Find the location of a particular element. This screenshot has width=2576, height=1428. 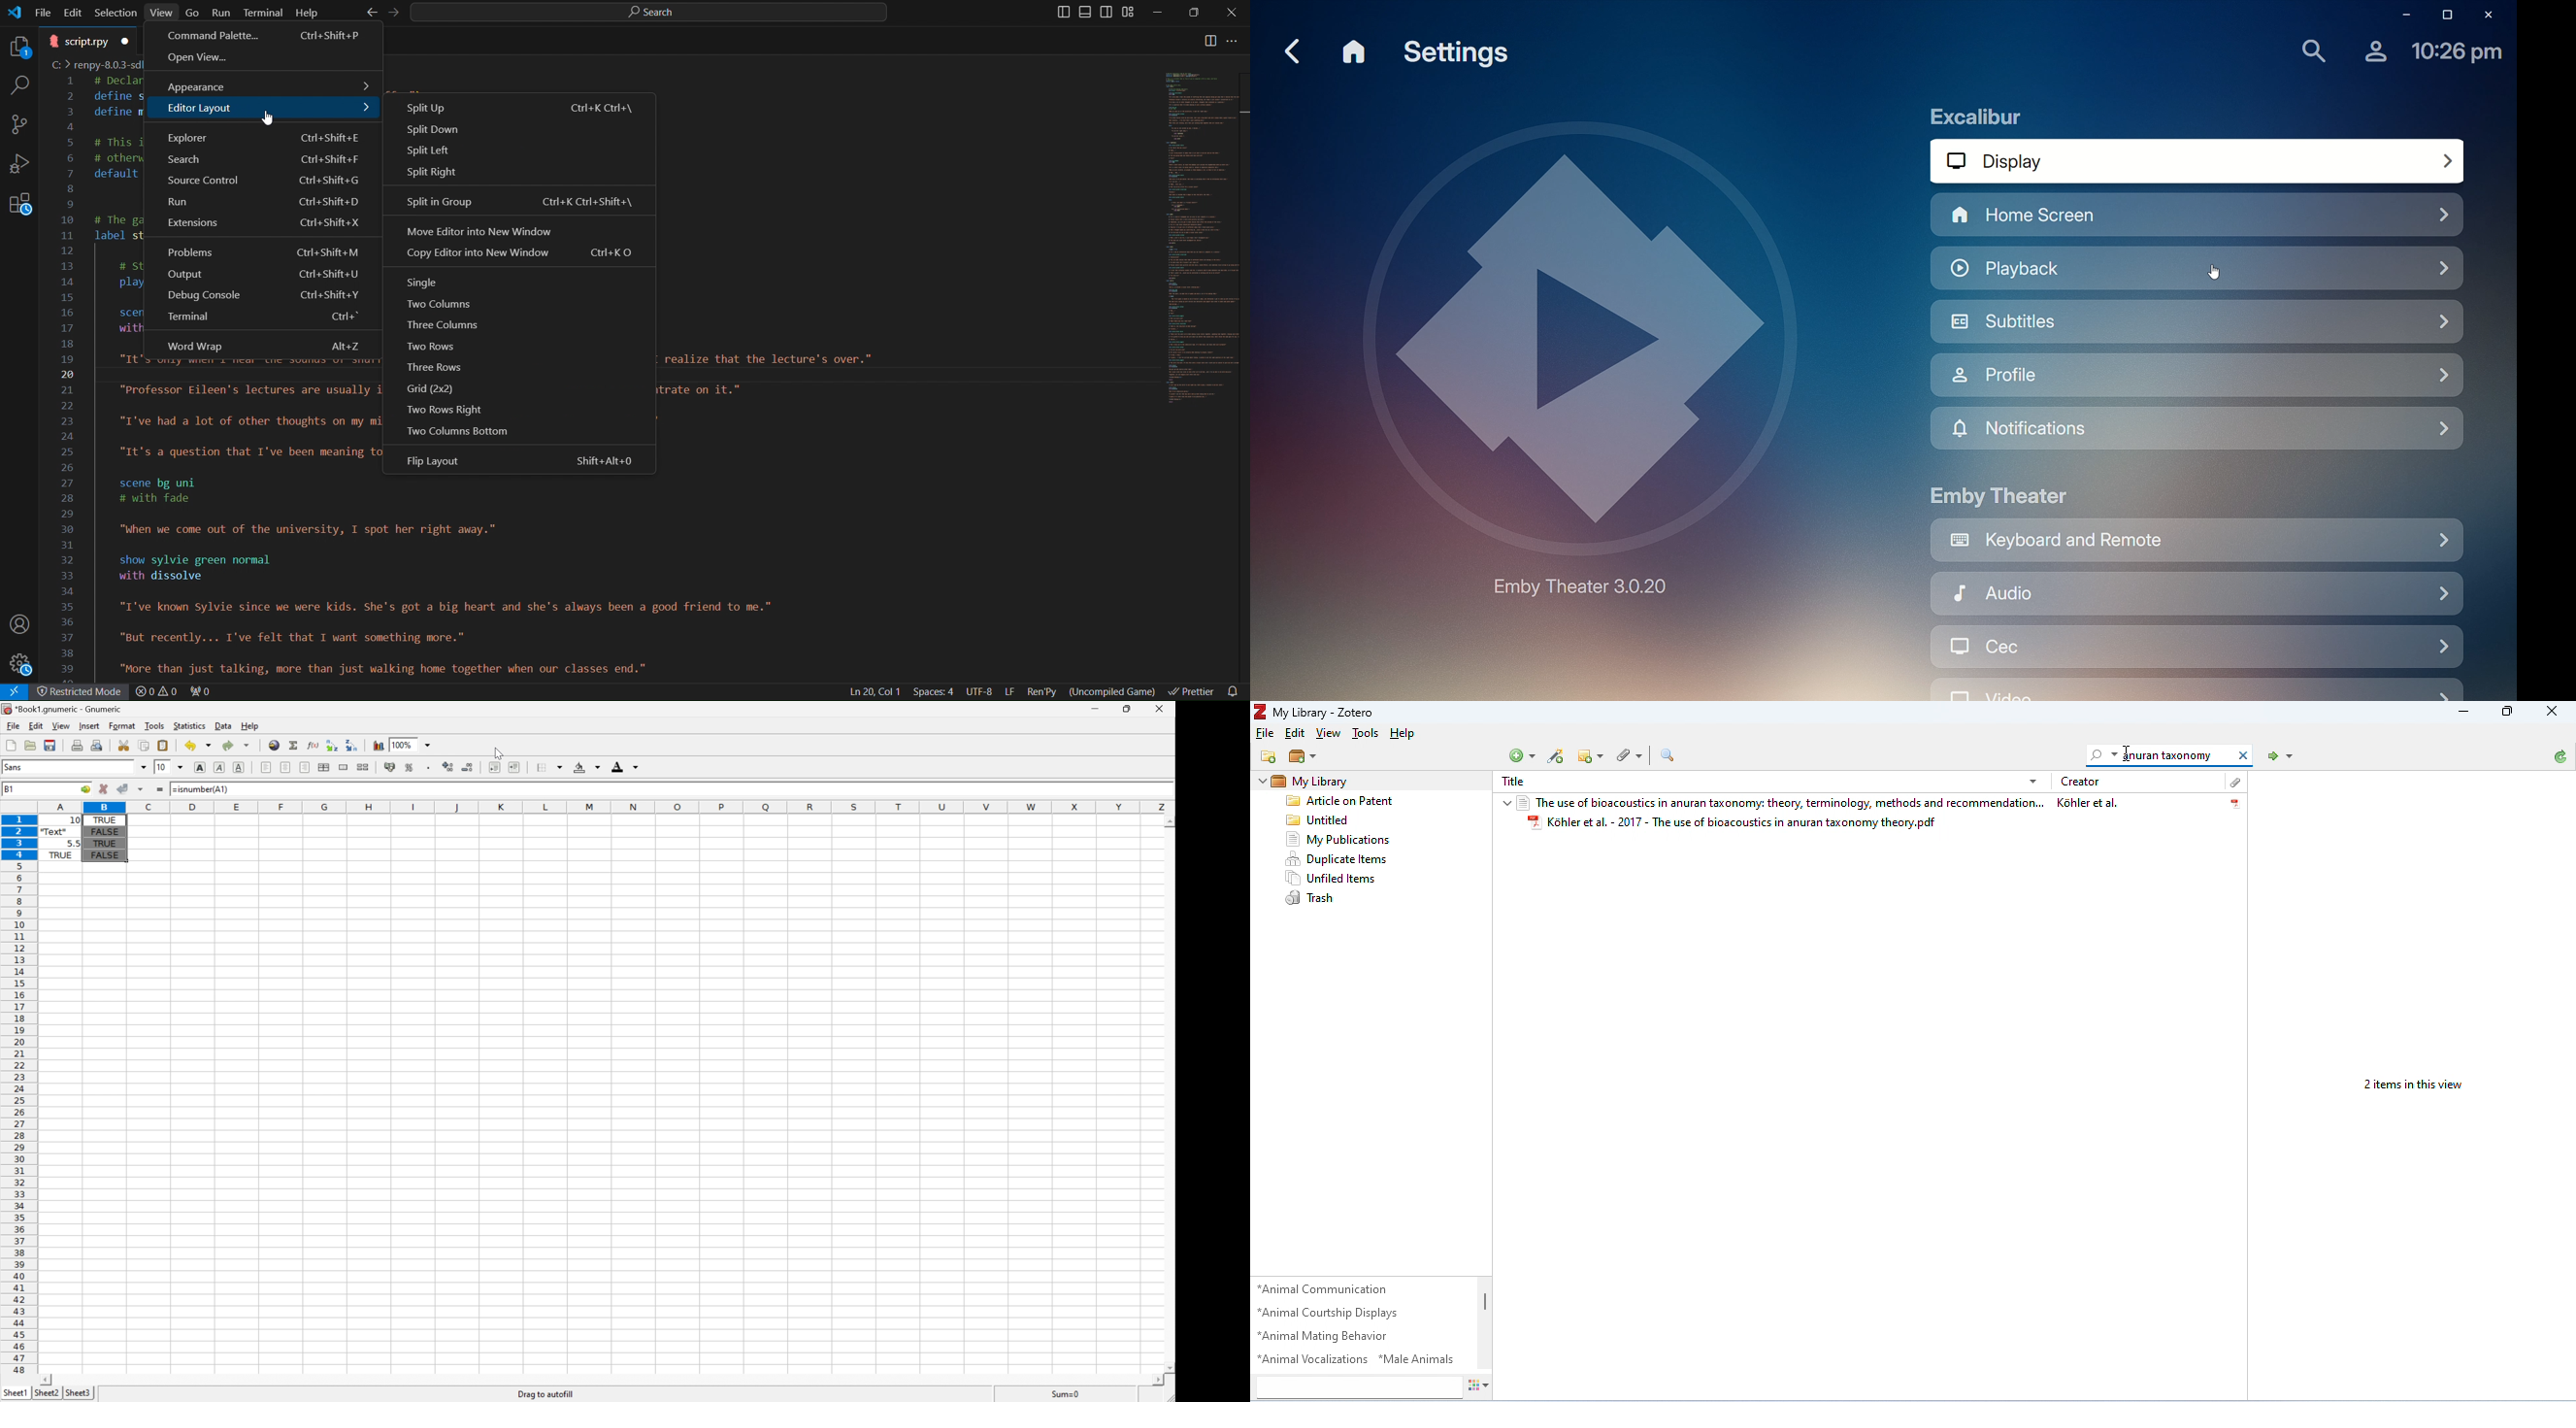

Edit function in current cell is located at coordinates (314, 745).